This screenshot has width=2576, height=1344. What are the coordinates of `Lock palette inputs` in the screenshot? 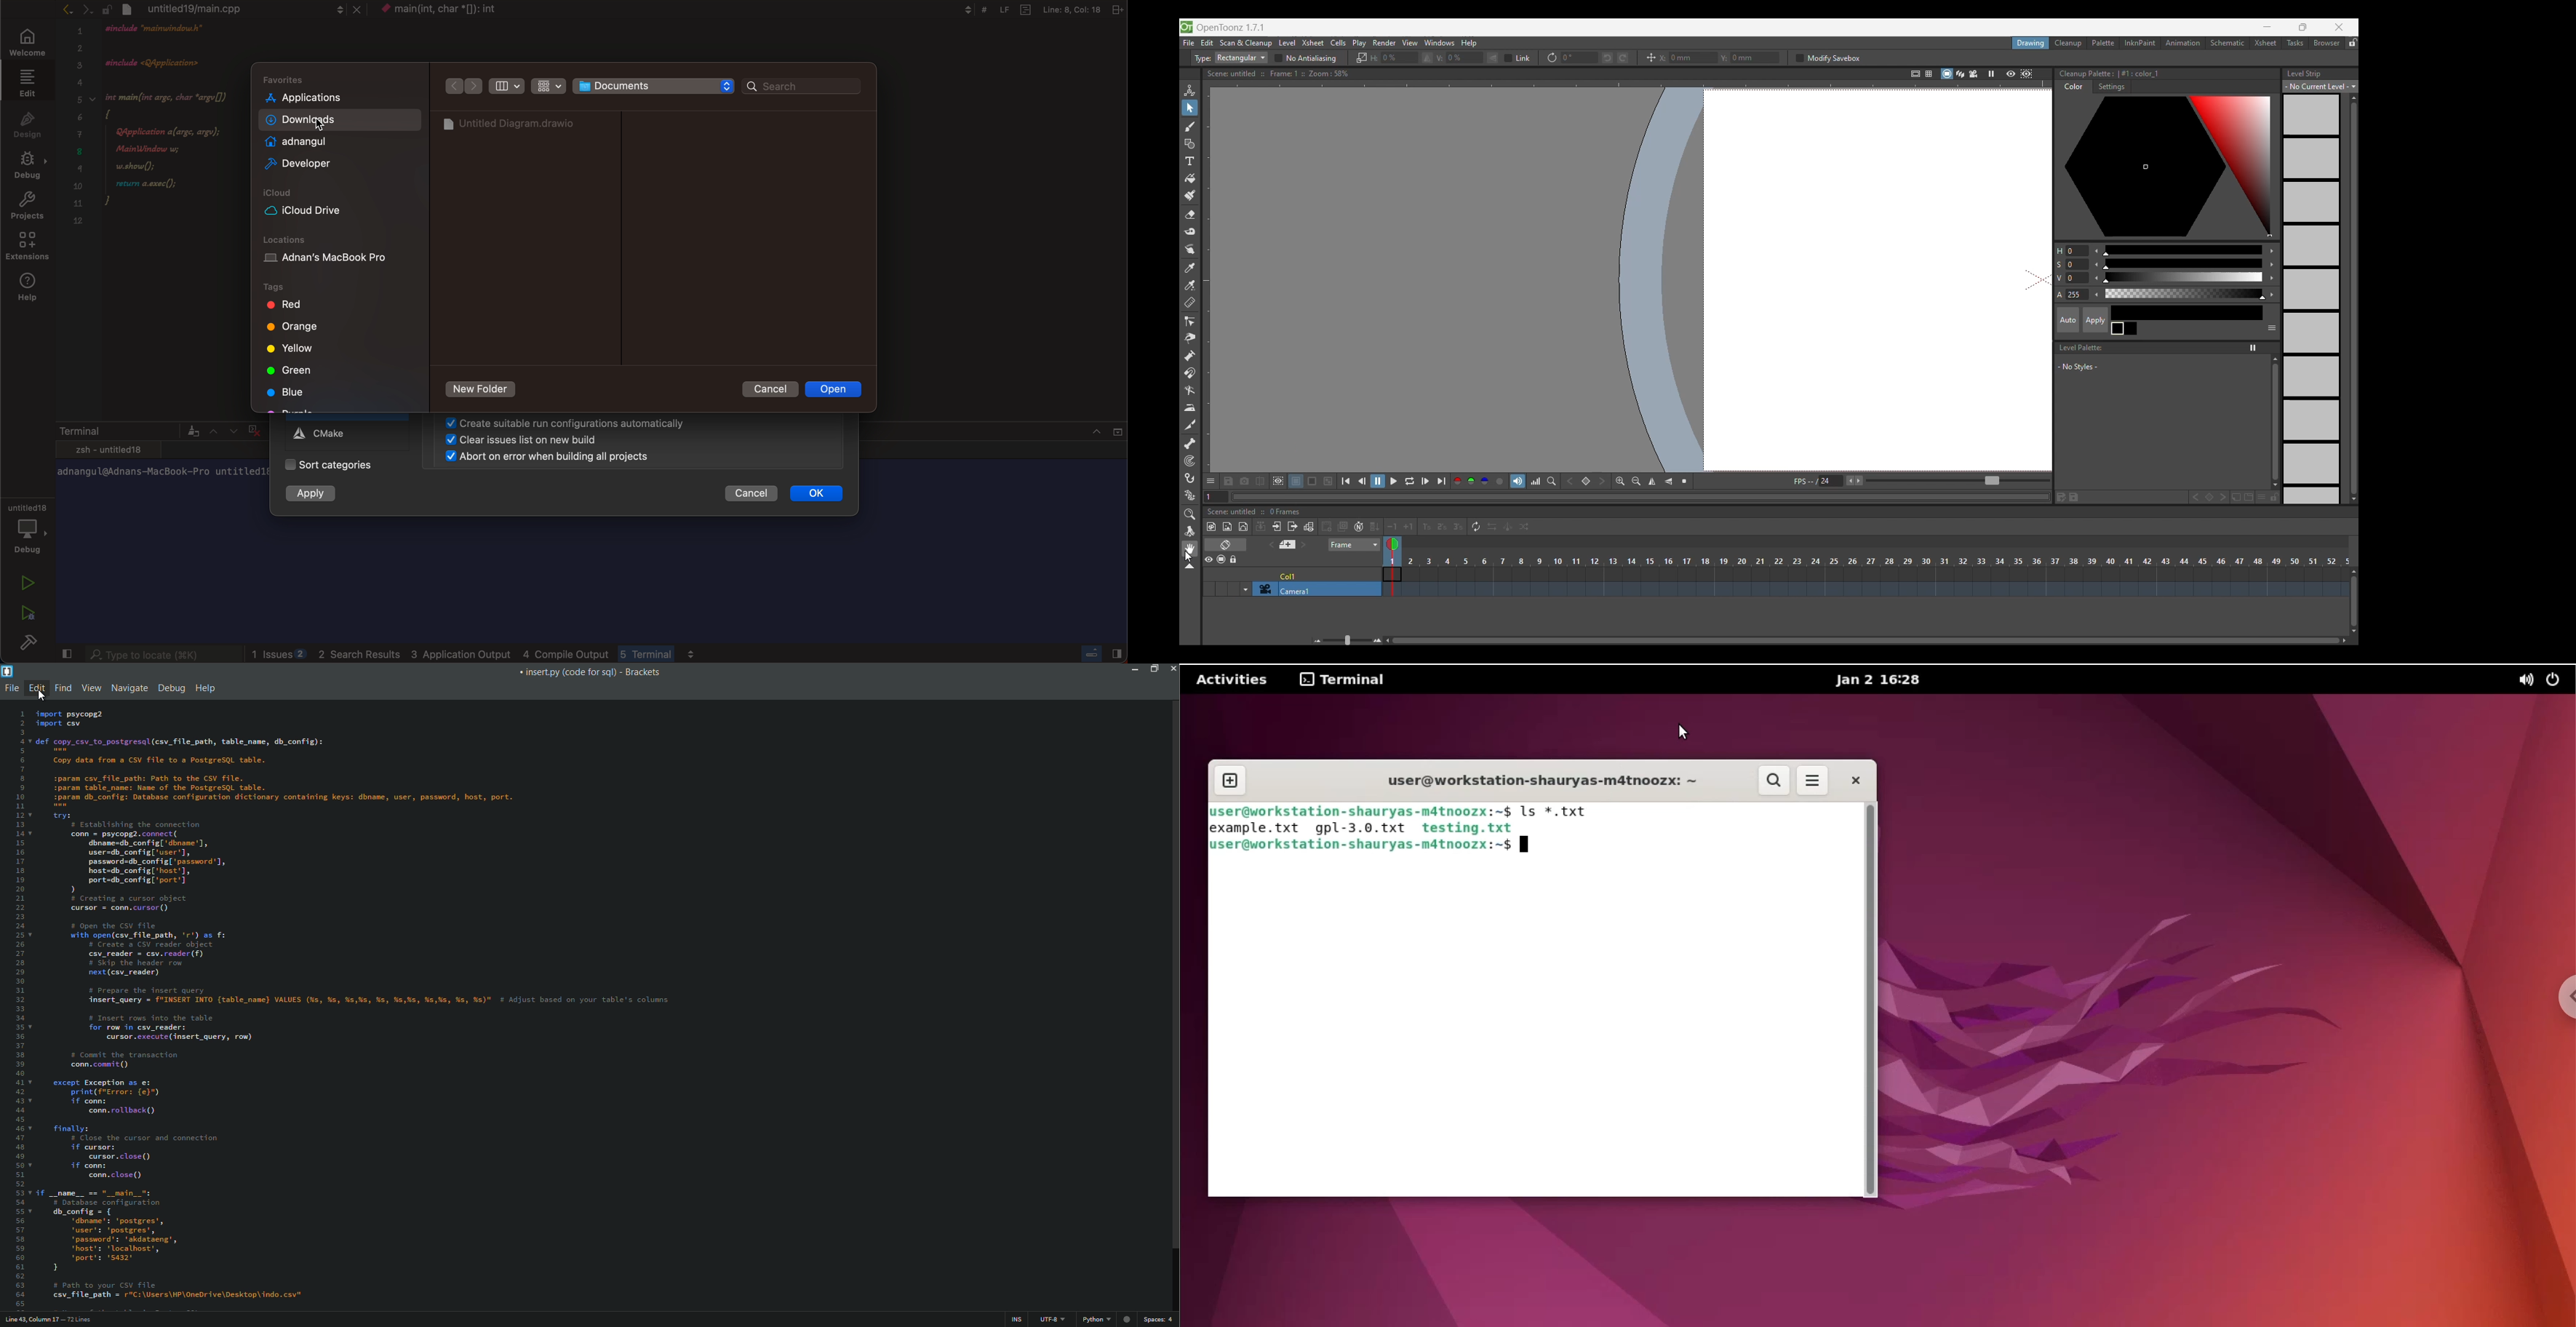 It's located at (2275, 497).